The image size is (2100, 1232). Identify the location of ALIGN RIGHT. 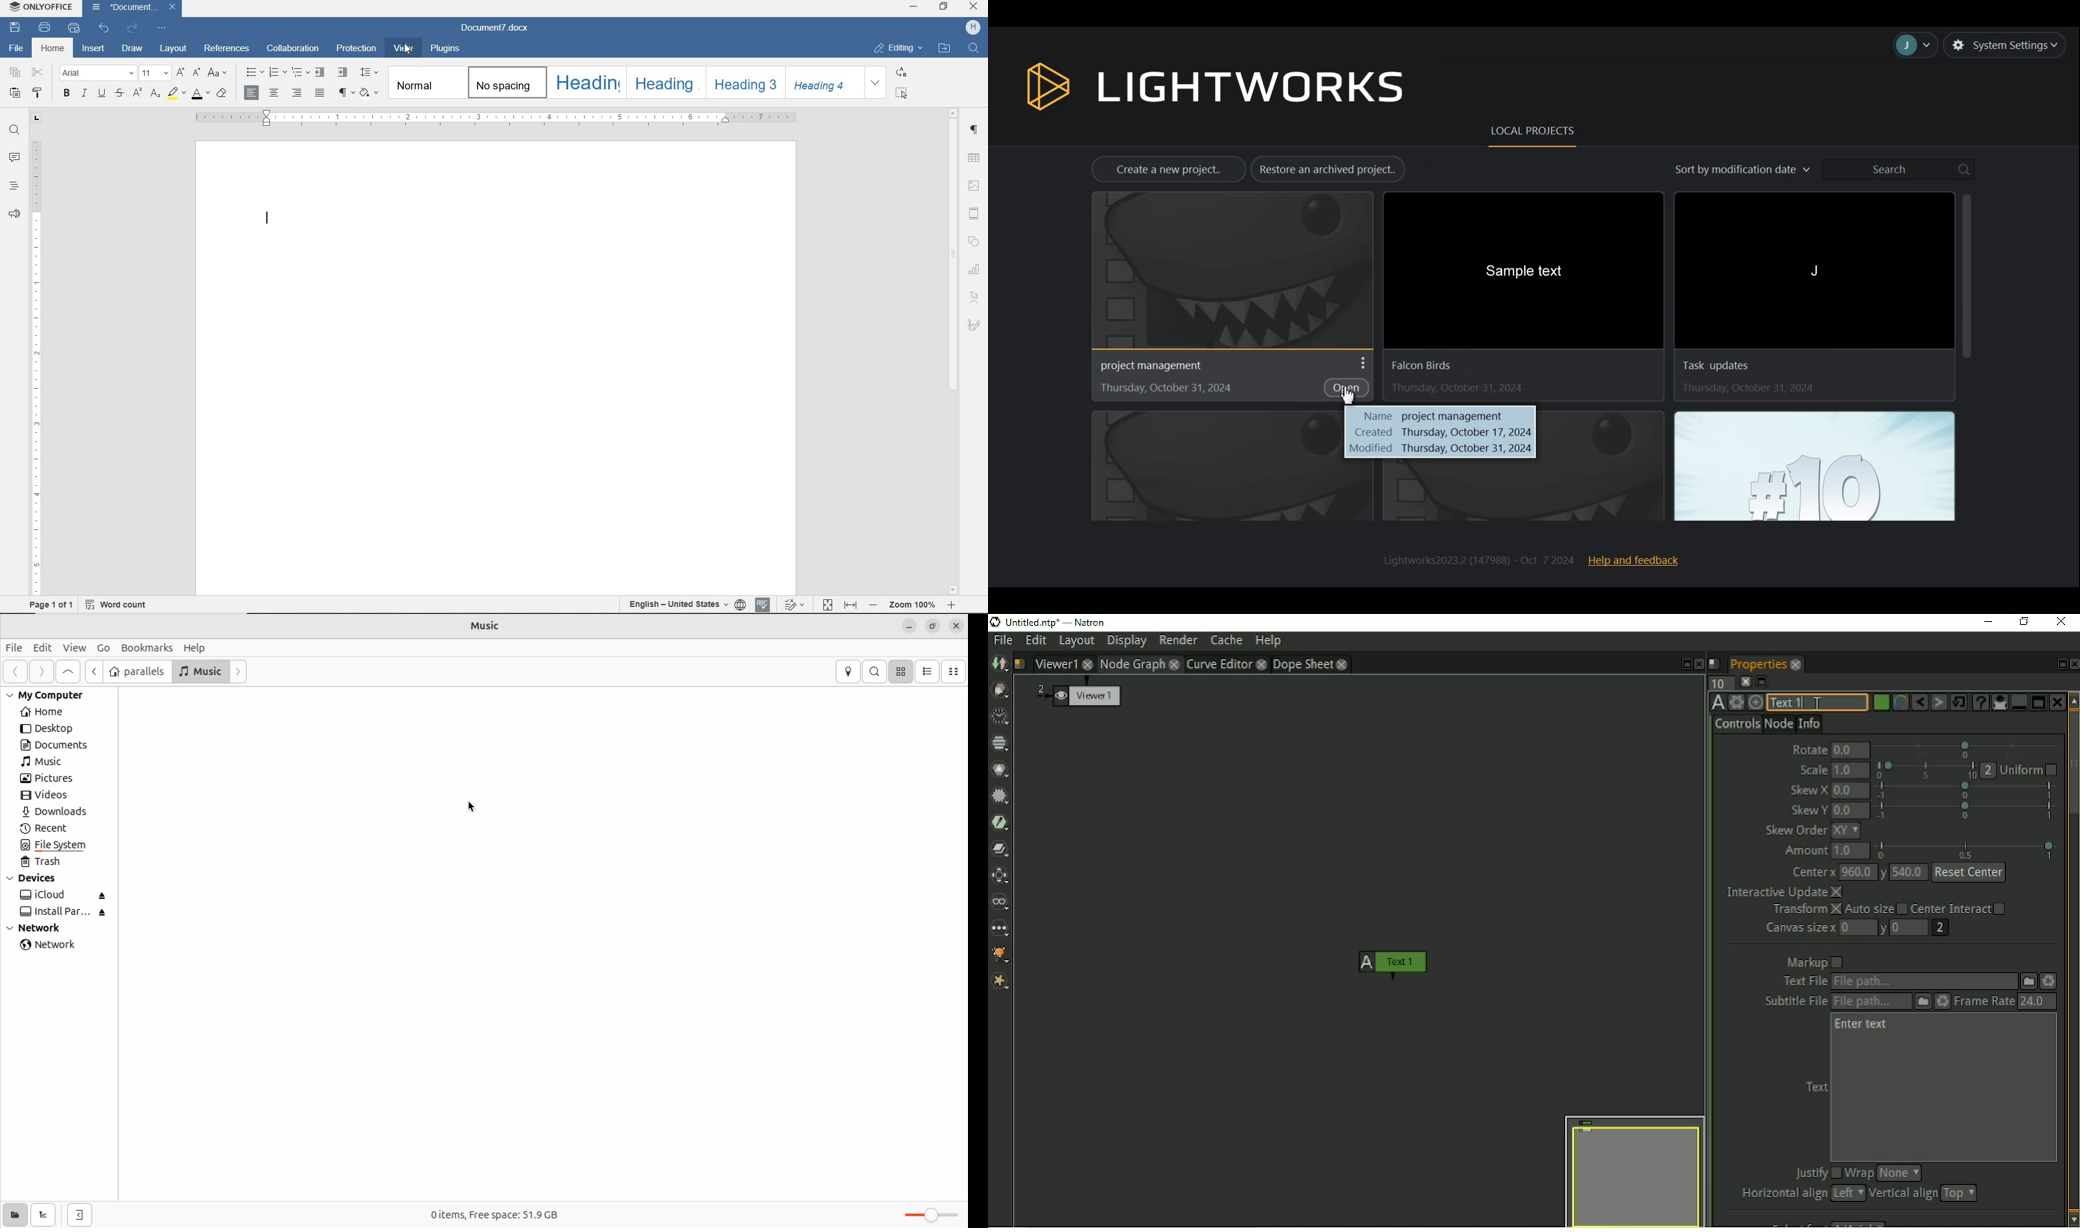
(296, 94).